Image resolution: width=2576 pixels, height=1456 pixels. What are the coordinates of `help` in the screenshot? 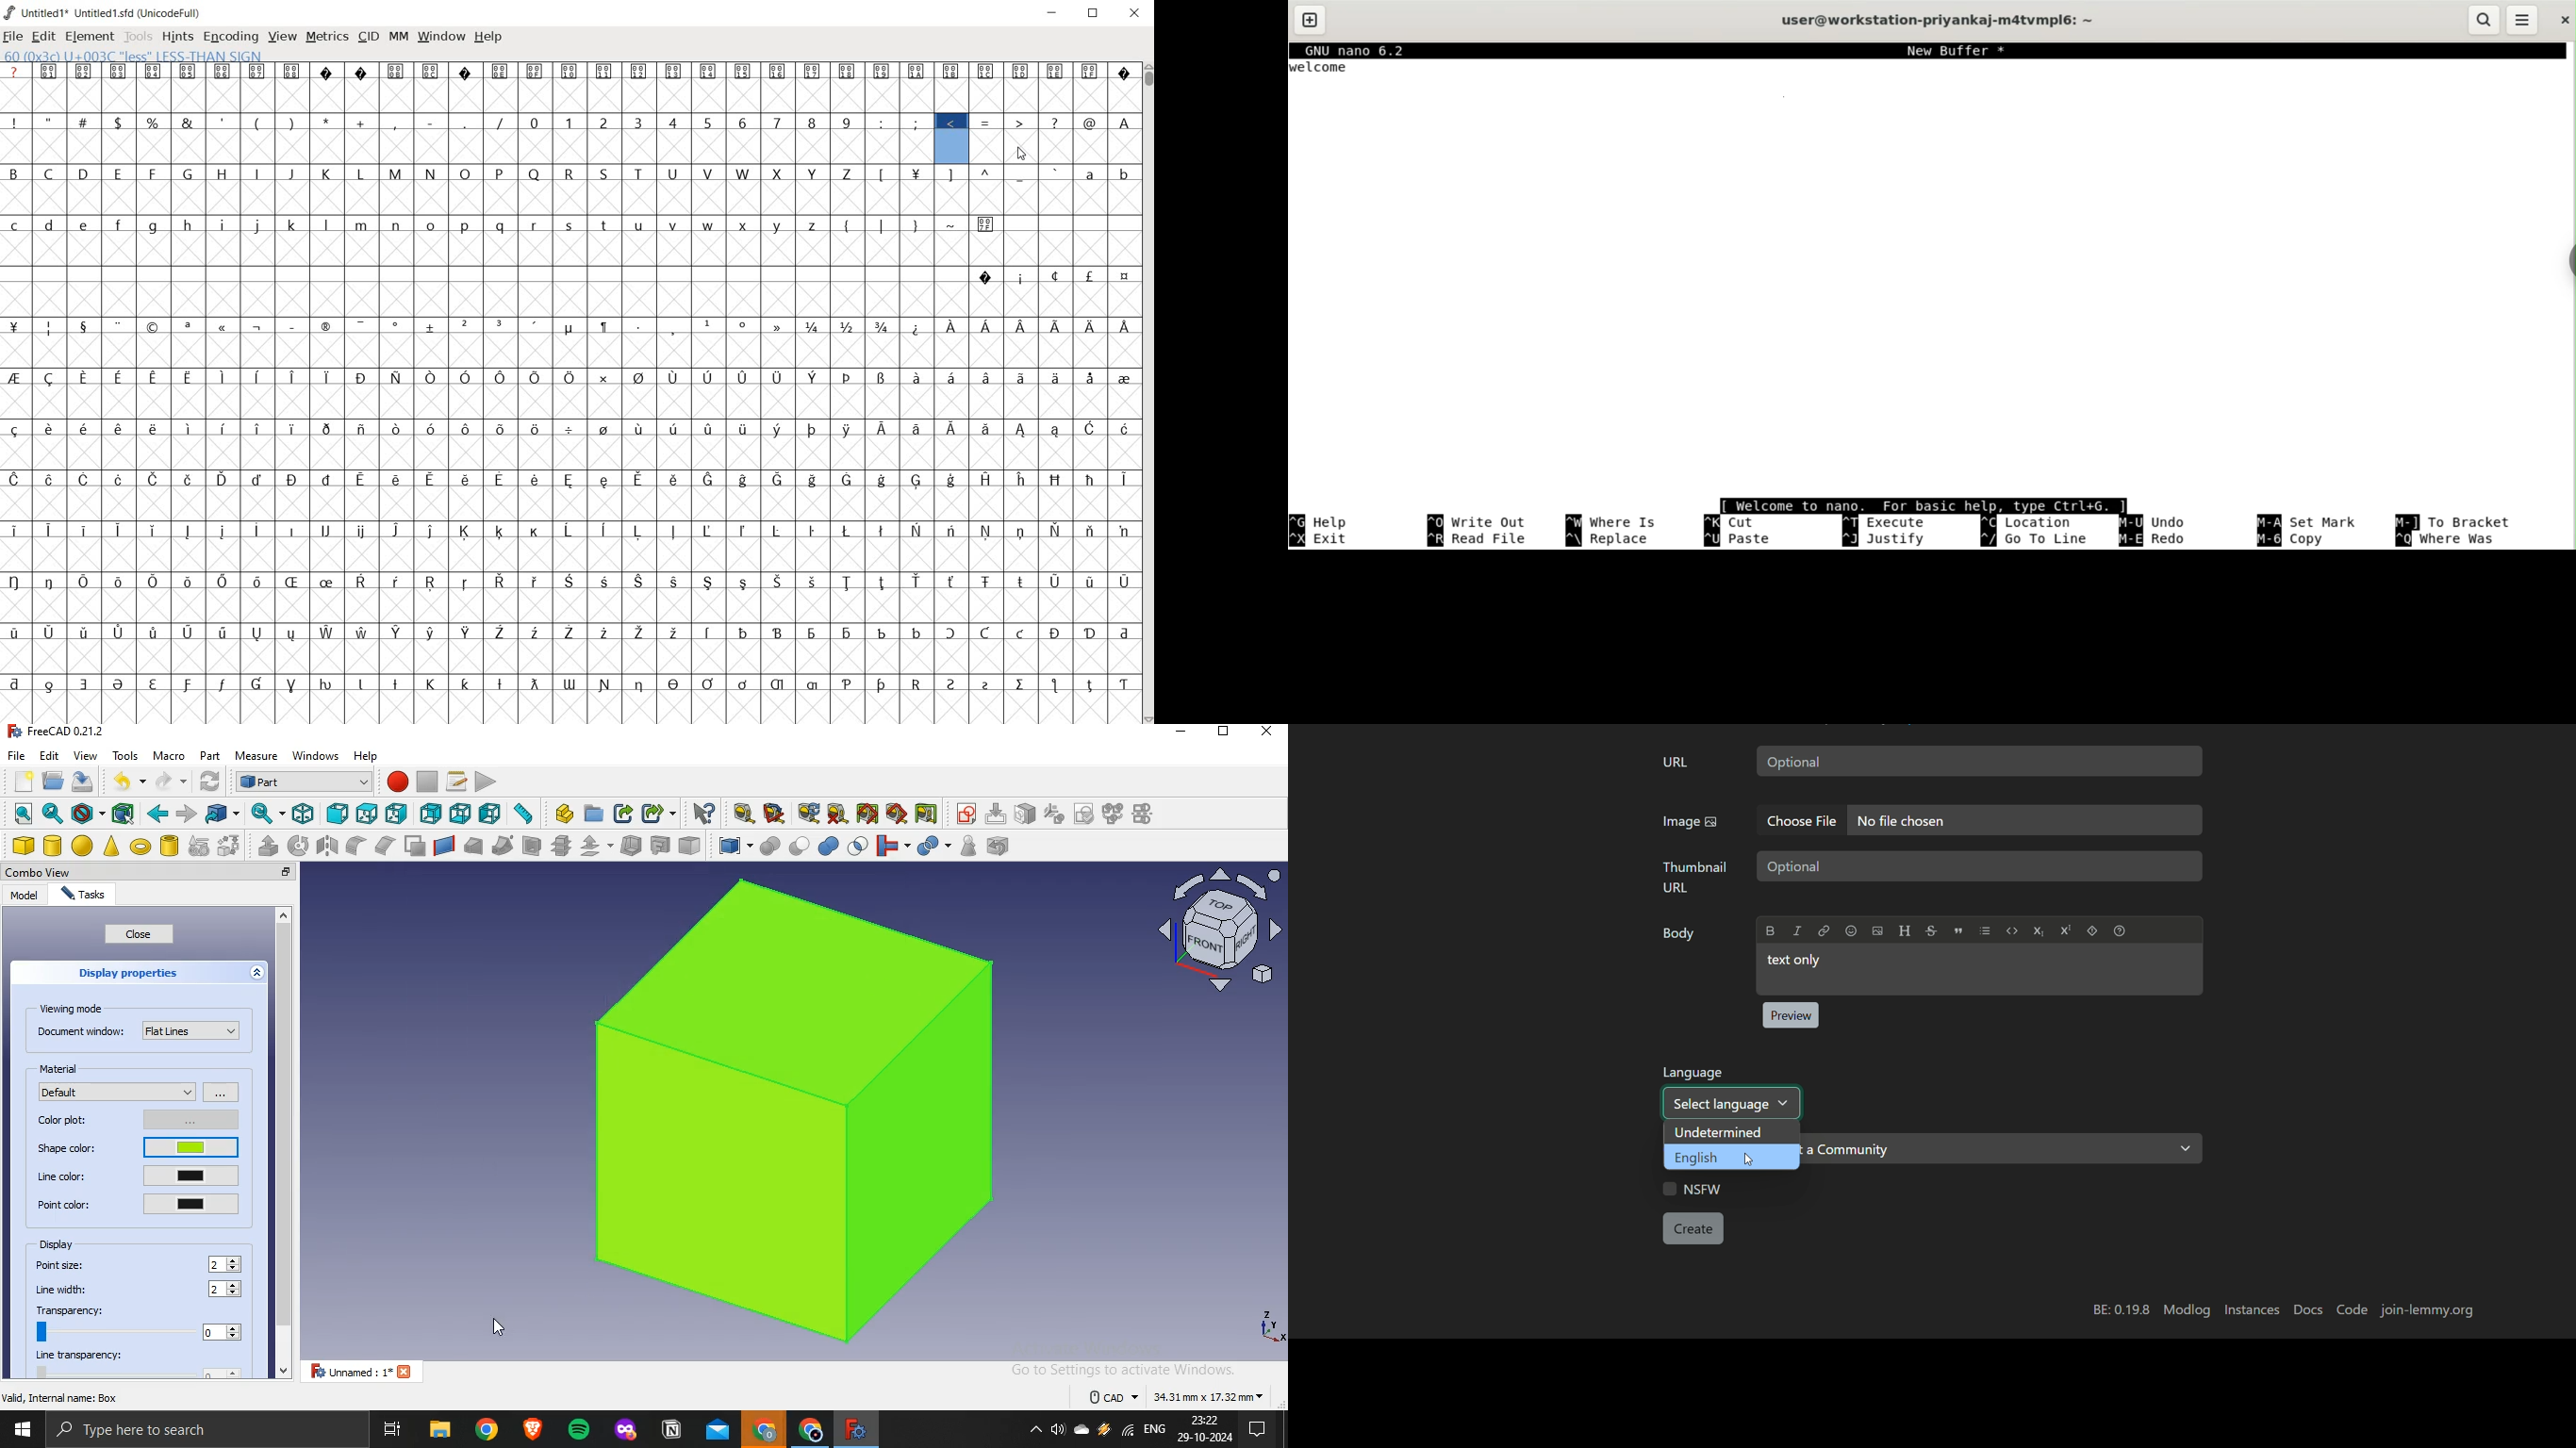 It's located at (367, 755).